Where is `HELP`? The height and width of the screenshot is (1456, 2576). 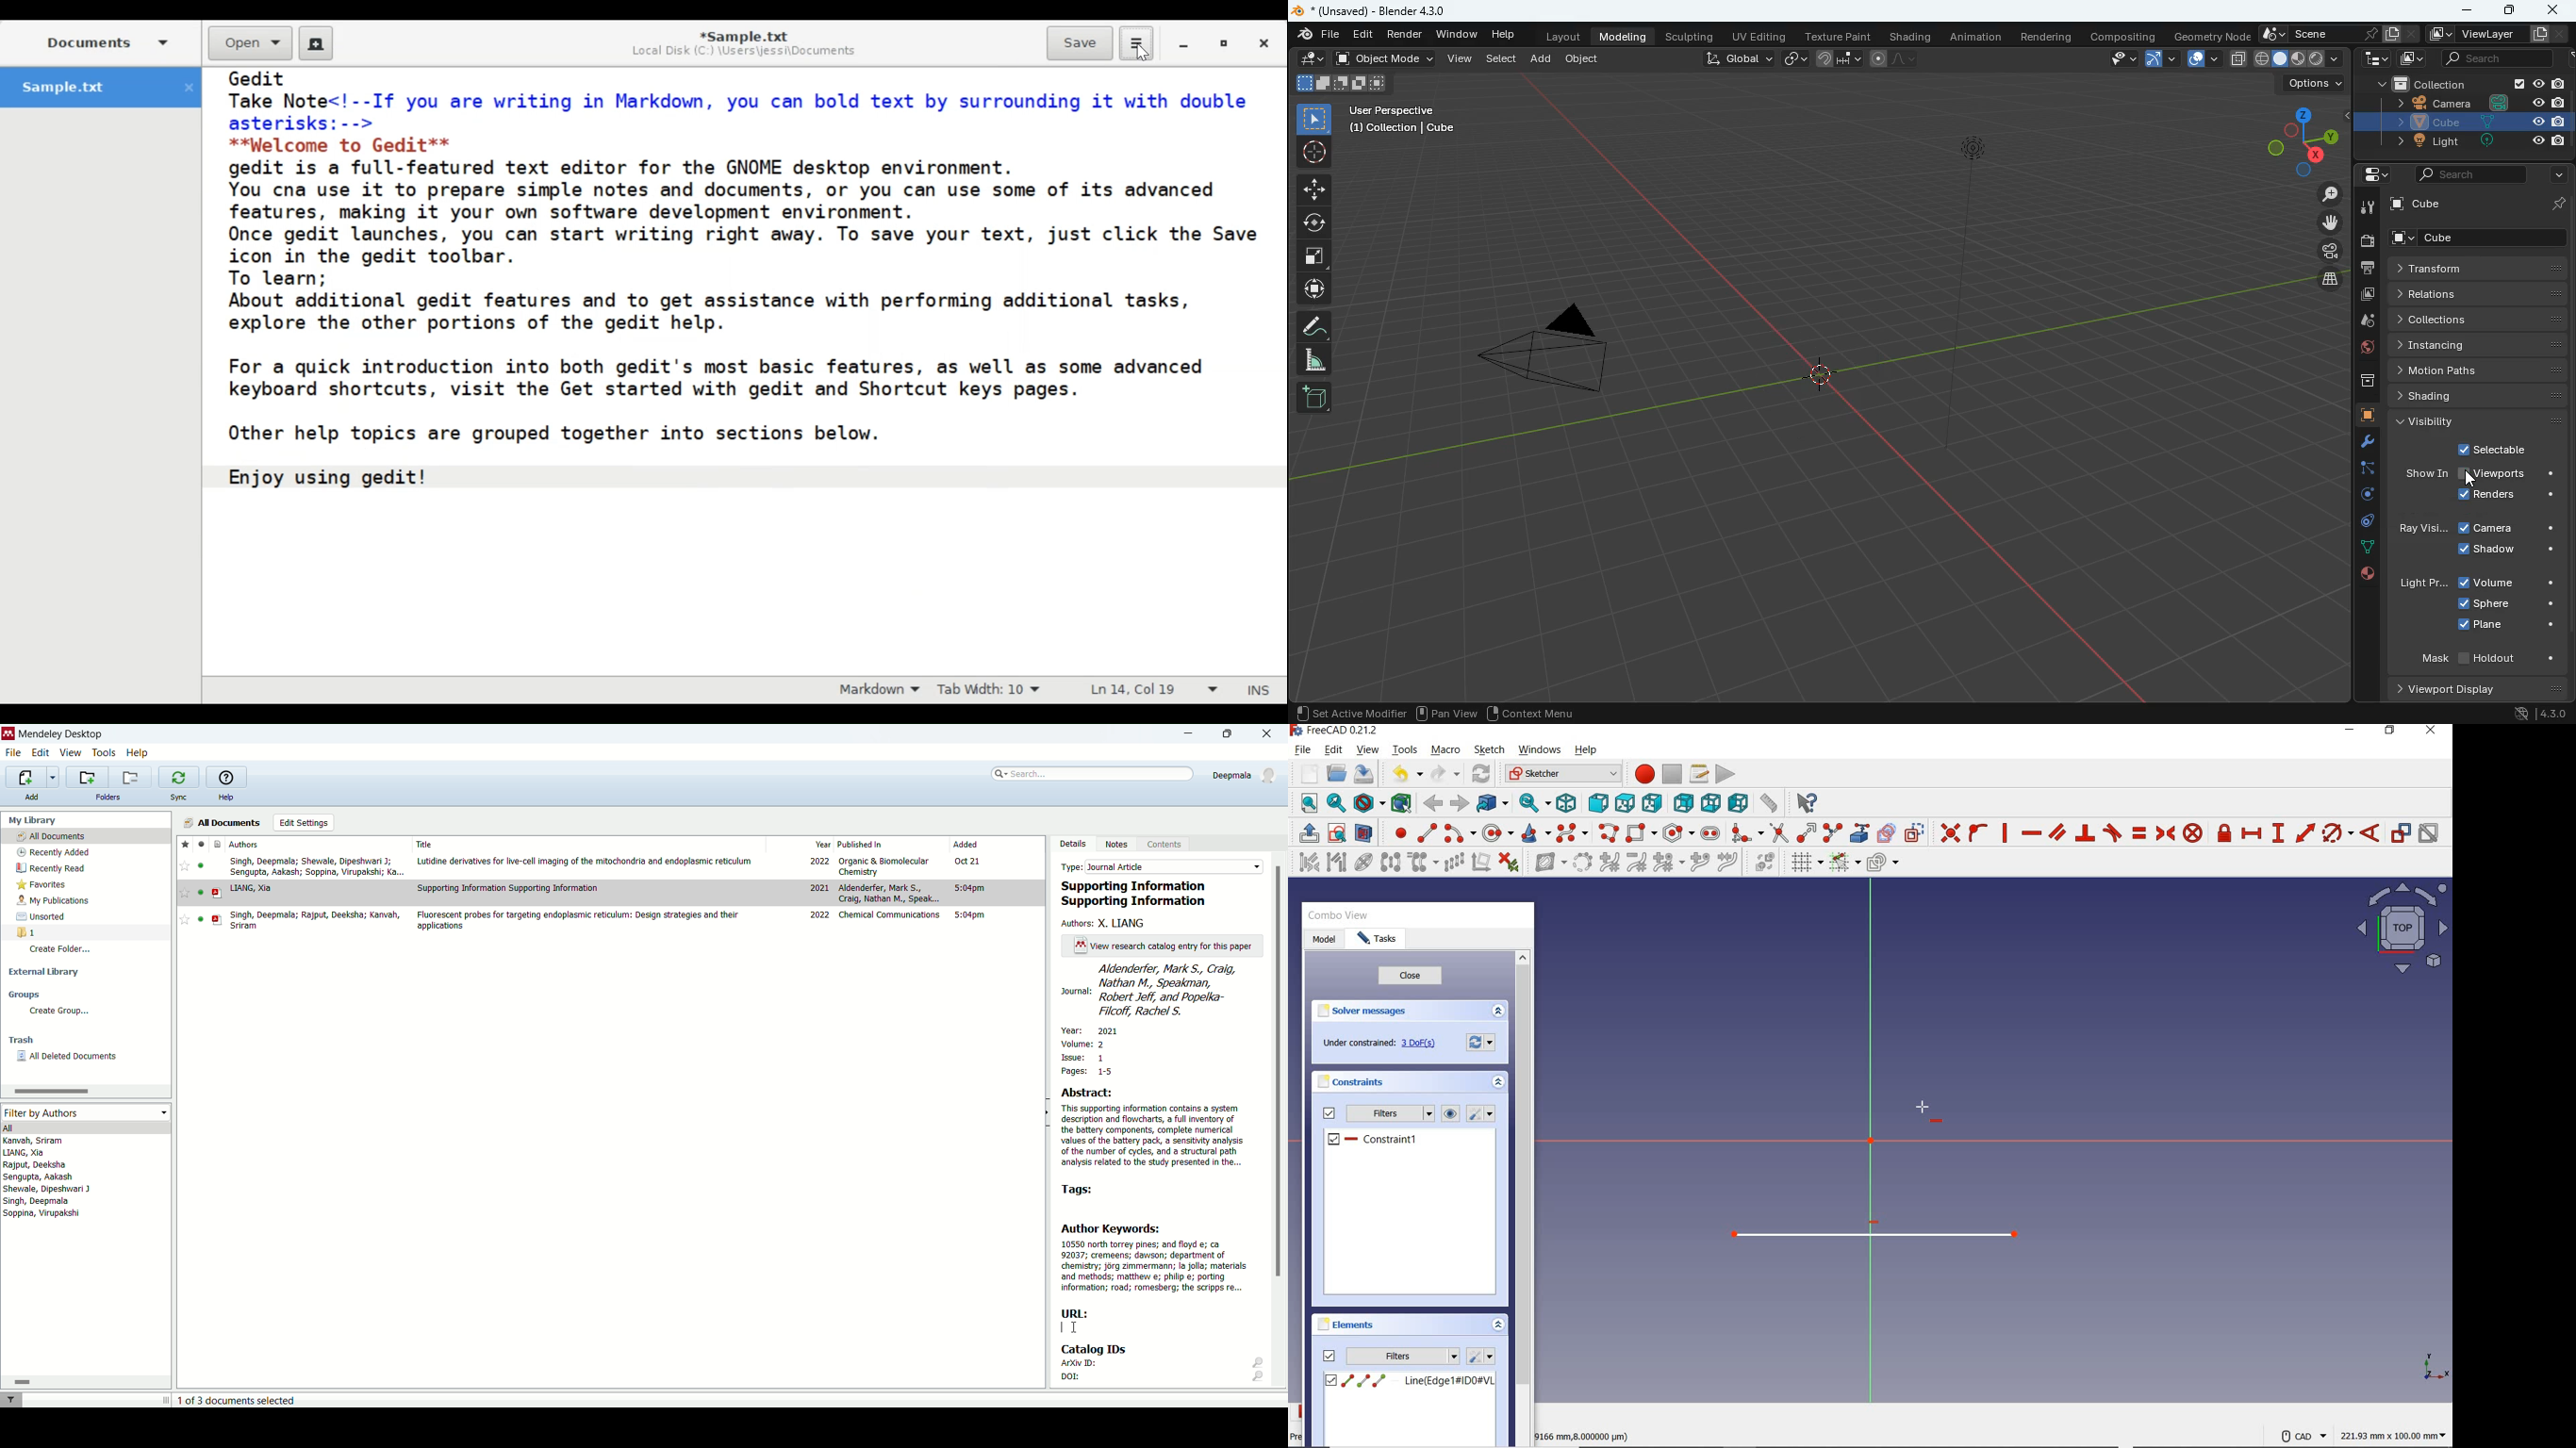
HELP is located at coordinates (1587, 750).